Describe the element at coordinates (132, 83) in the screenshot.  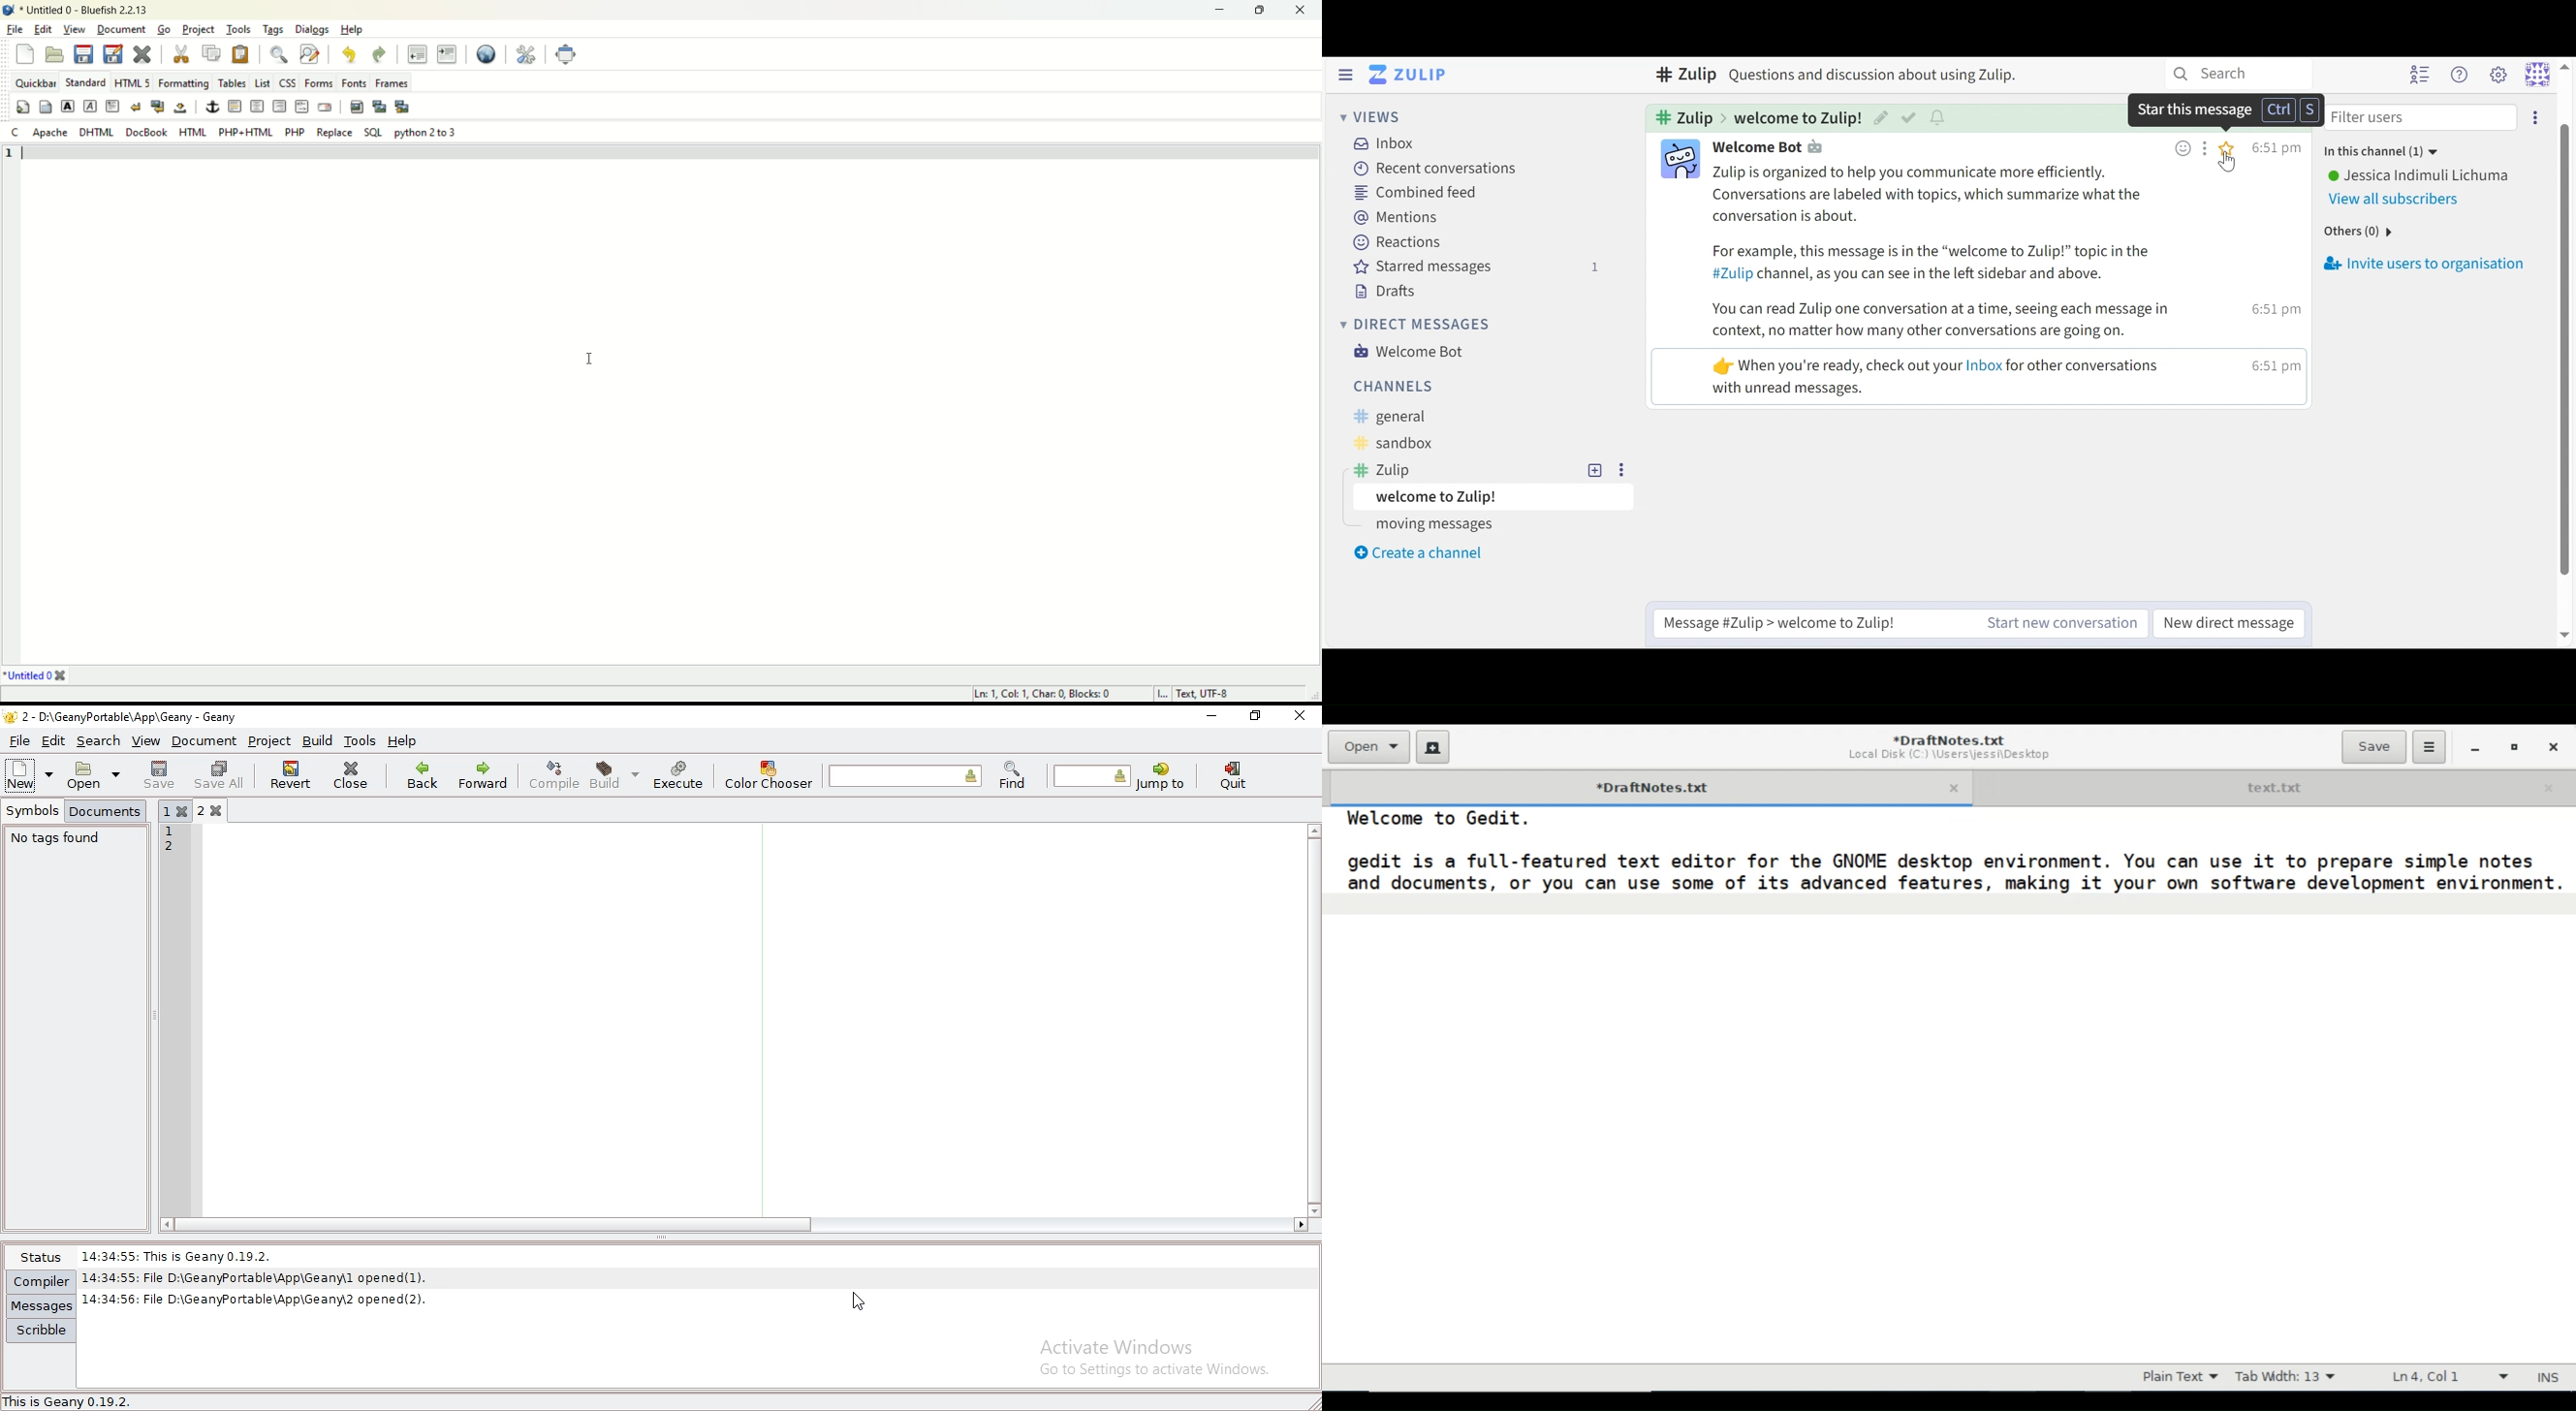
I see `HTML5` at that location.